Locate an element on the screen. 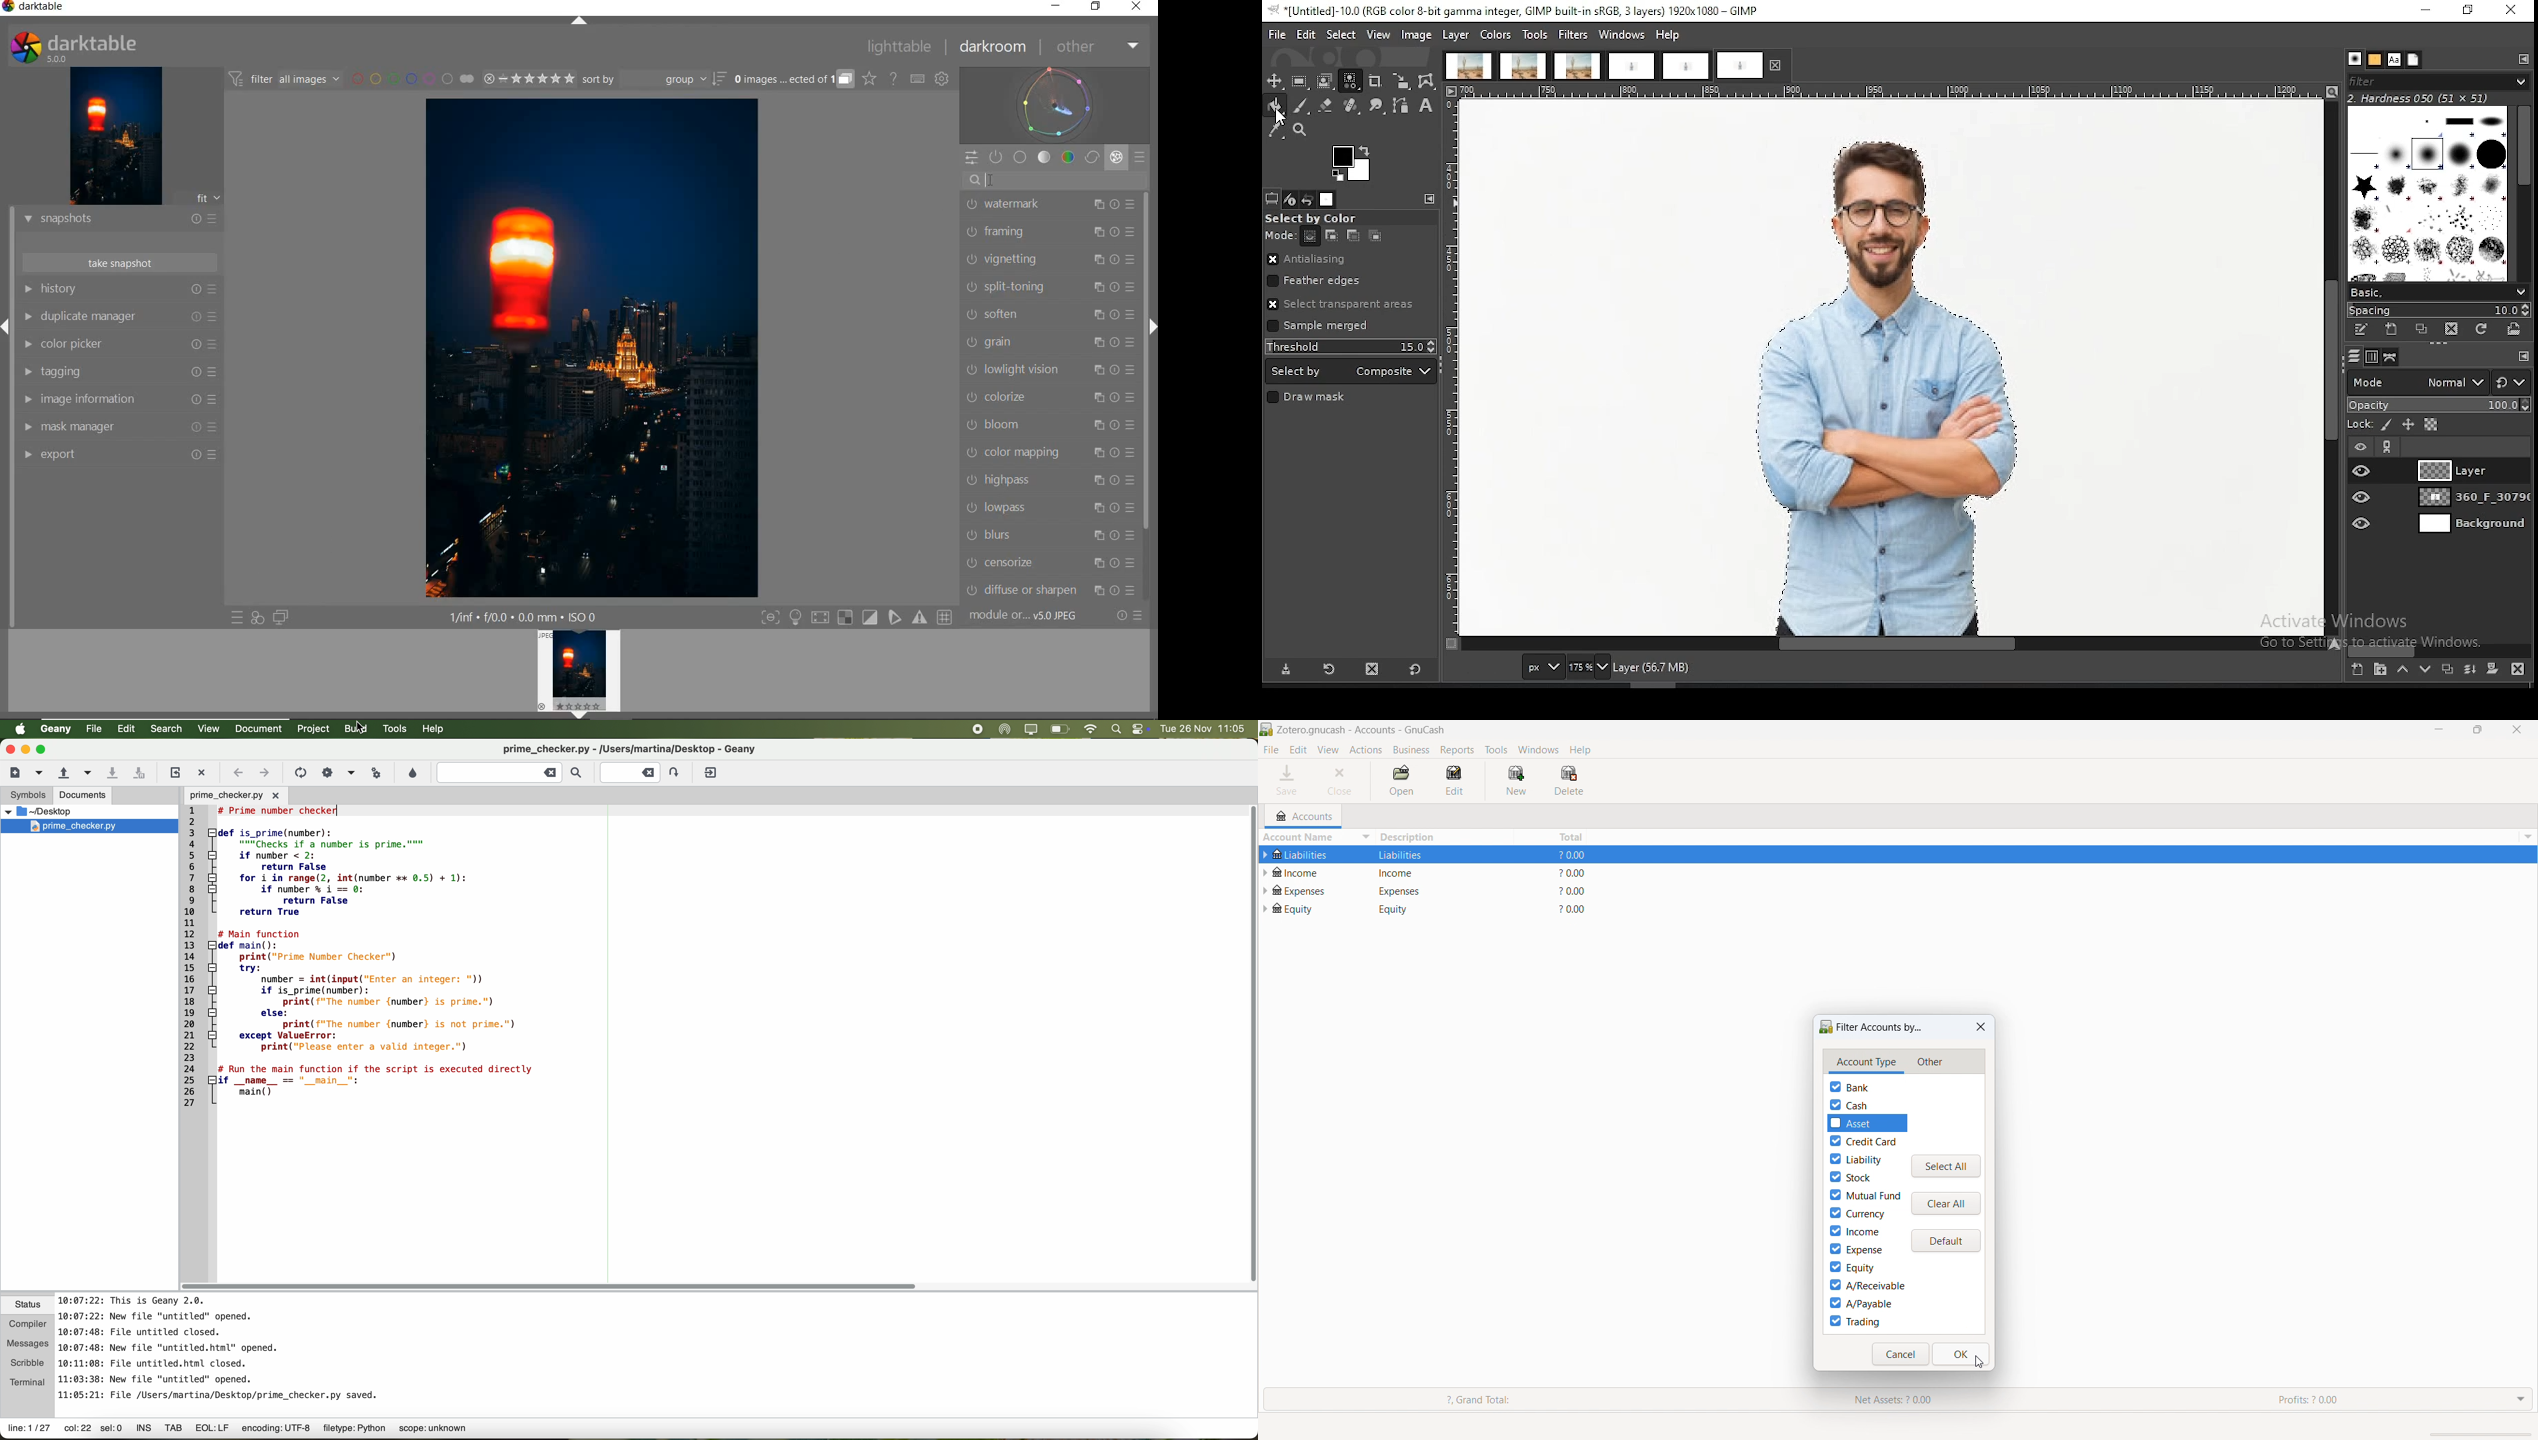  A/receivable is located at coordinates (1867, 1285).